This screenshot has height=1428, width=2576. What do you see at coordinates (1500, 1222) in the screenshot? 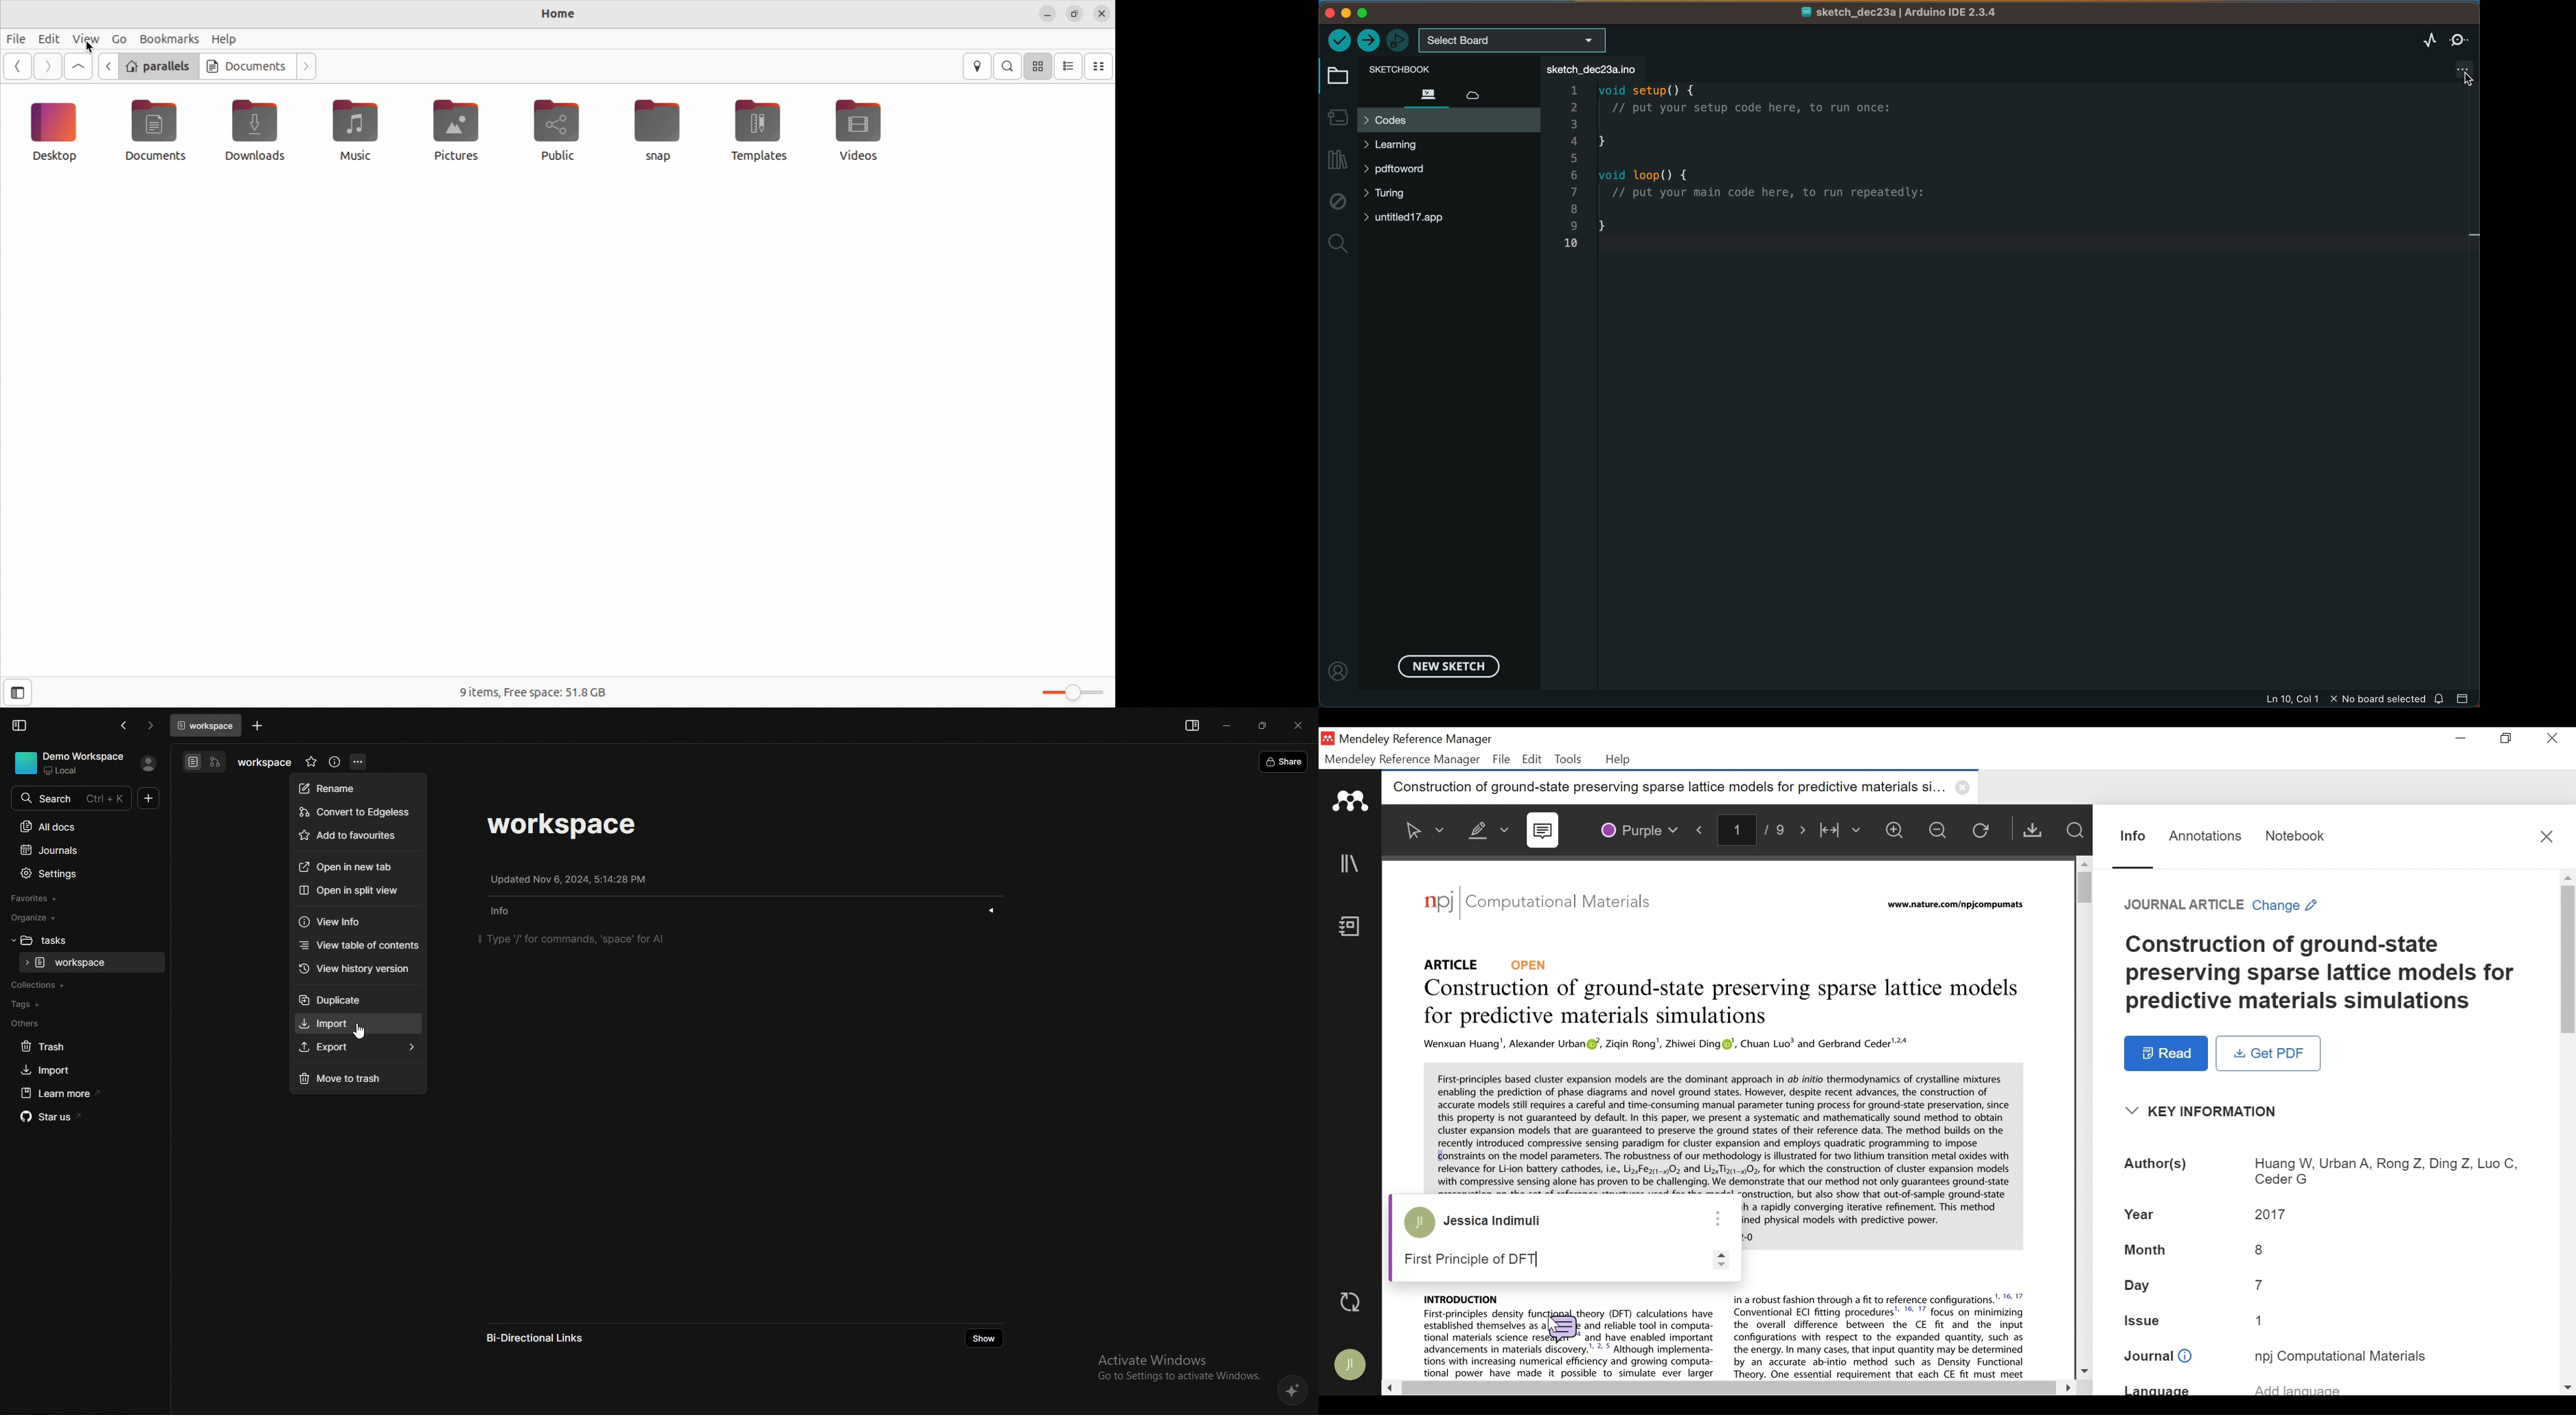
I see `Username: Jessica Indimuli` at bounding box center [1500, 1222].